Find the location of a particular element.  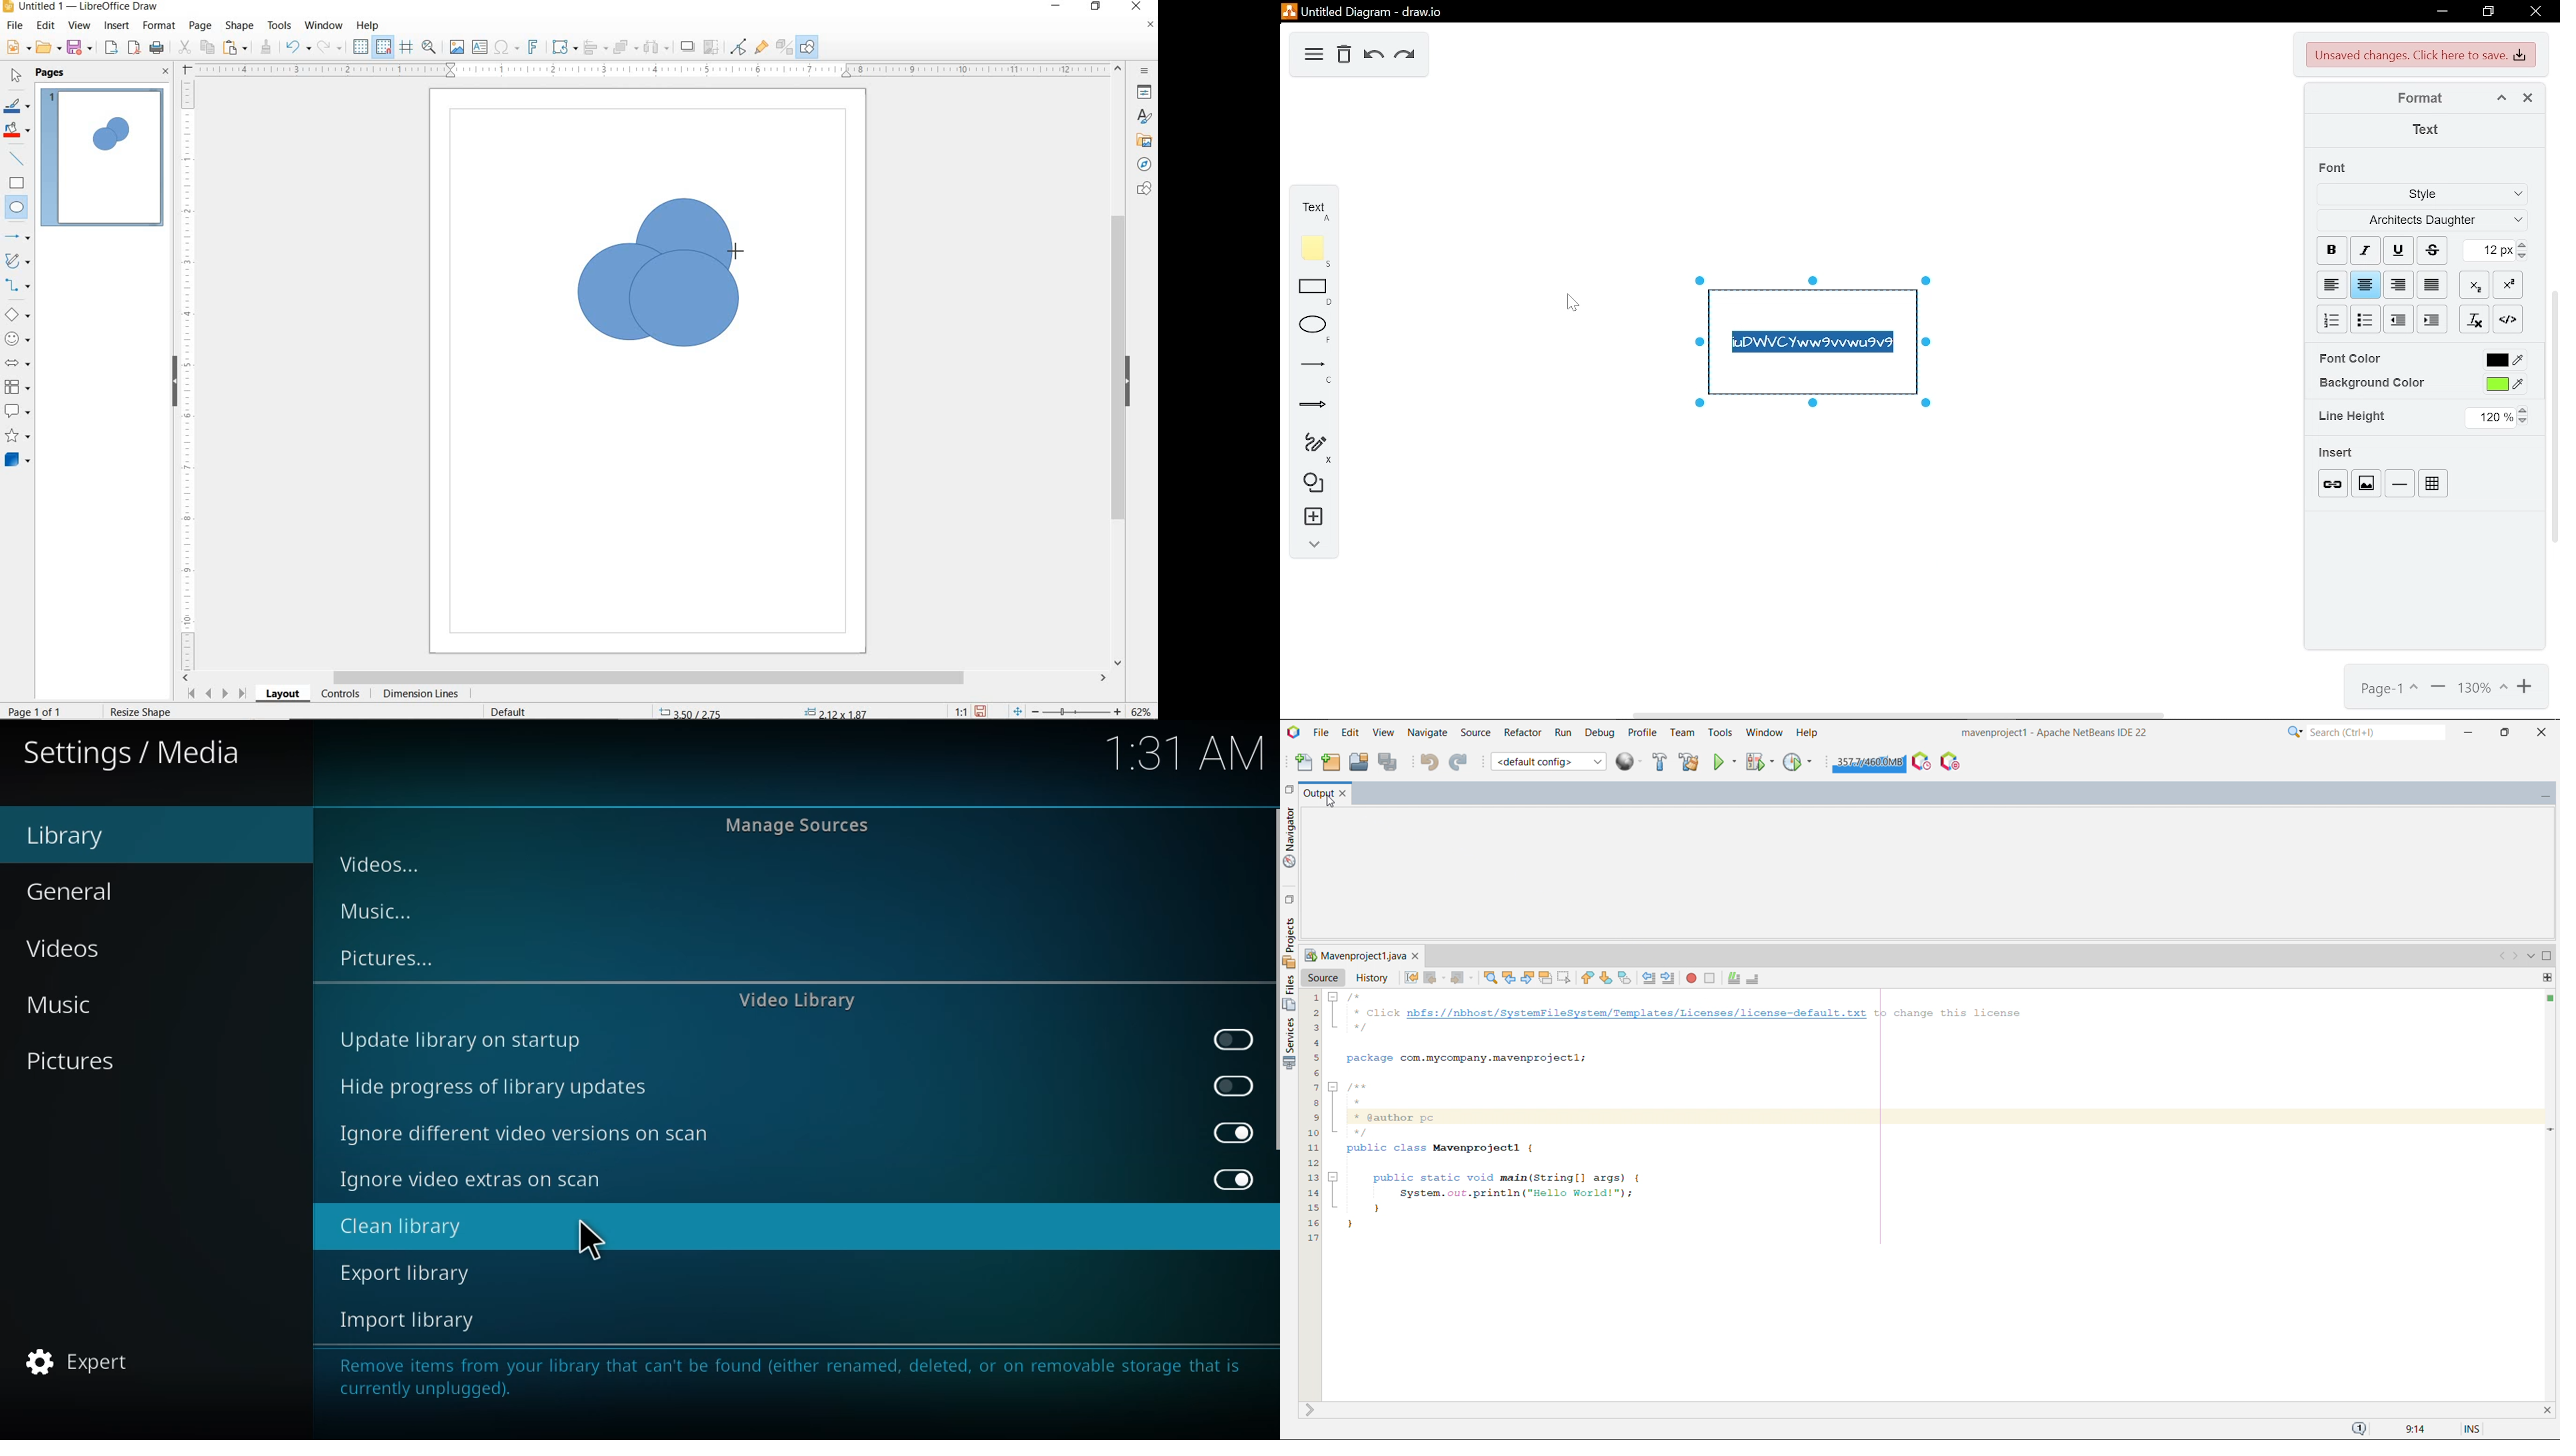

WINDOW is located at coordinates (323, 26).